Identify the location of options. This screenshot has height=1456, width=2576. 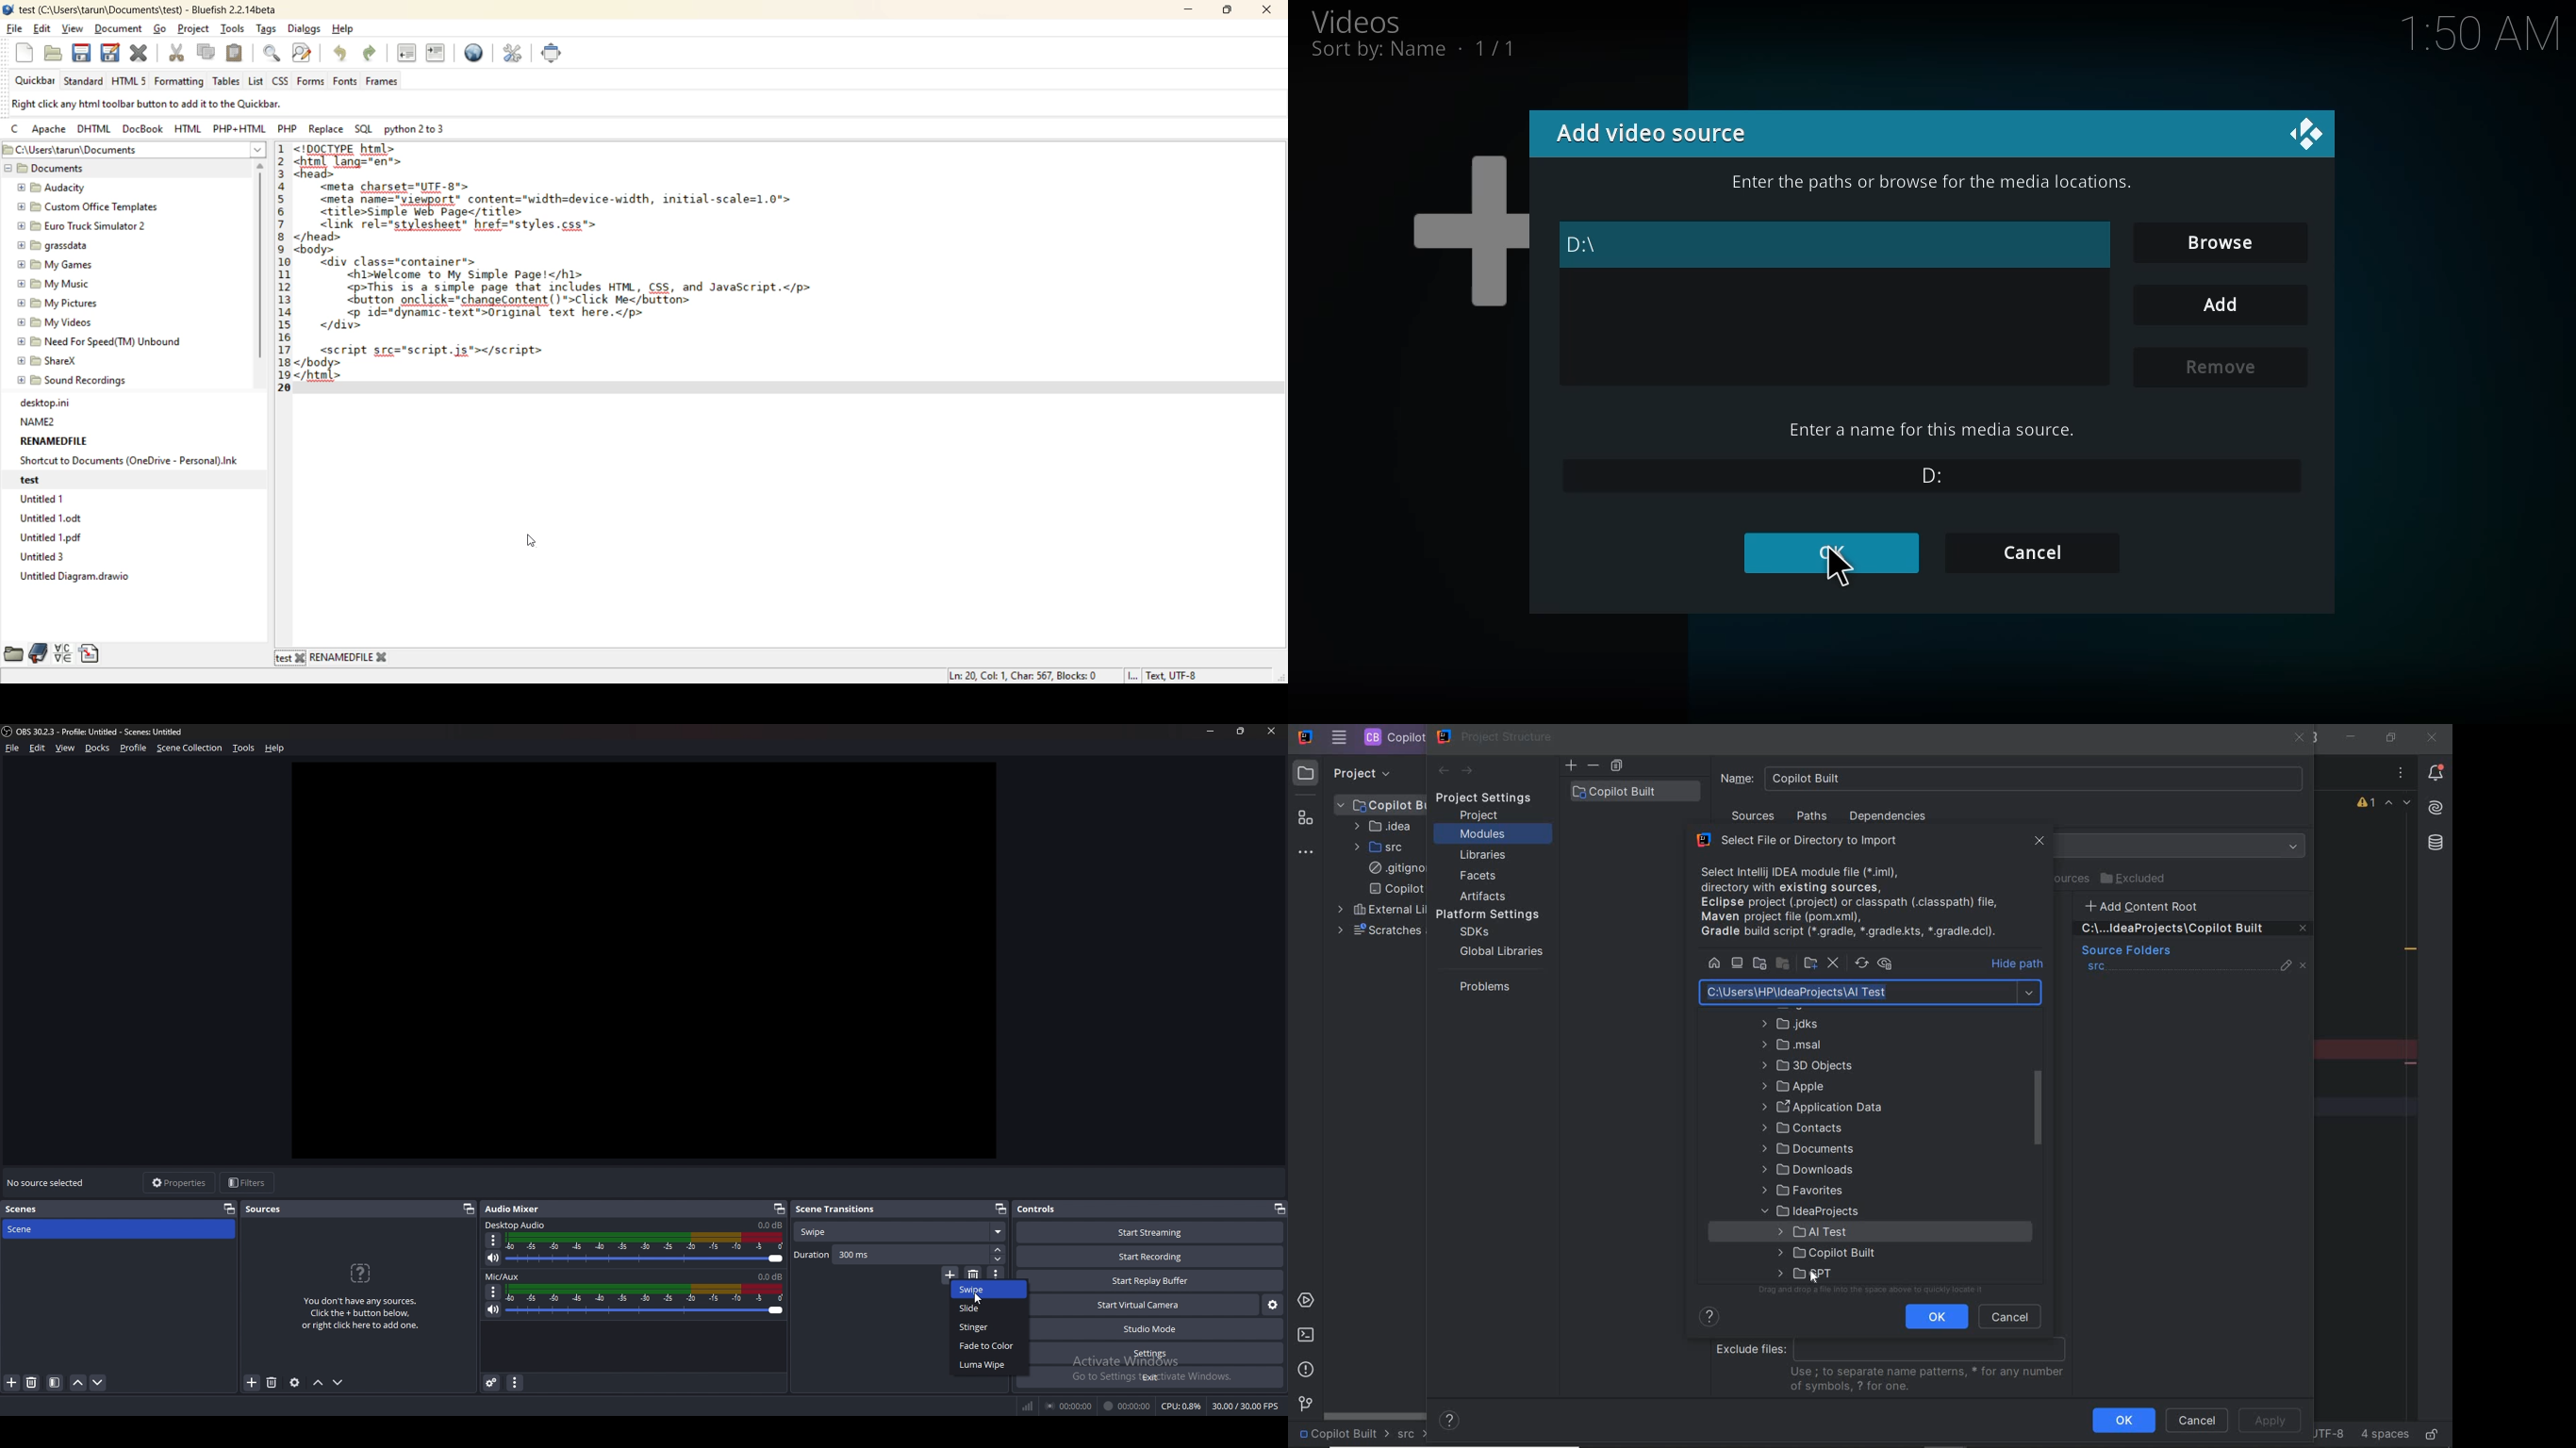
(494, 1240).